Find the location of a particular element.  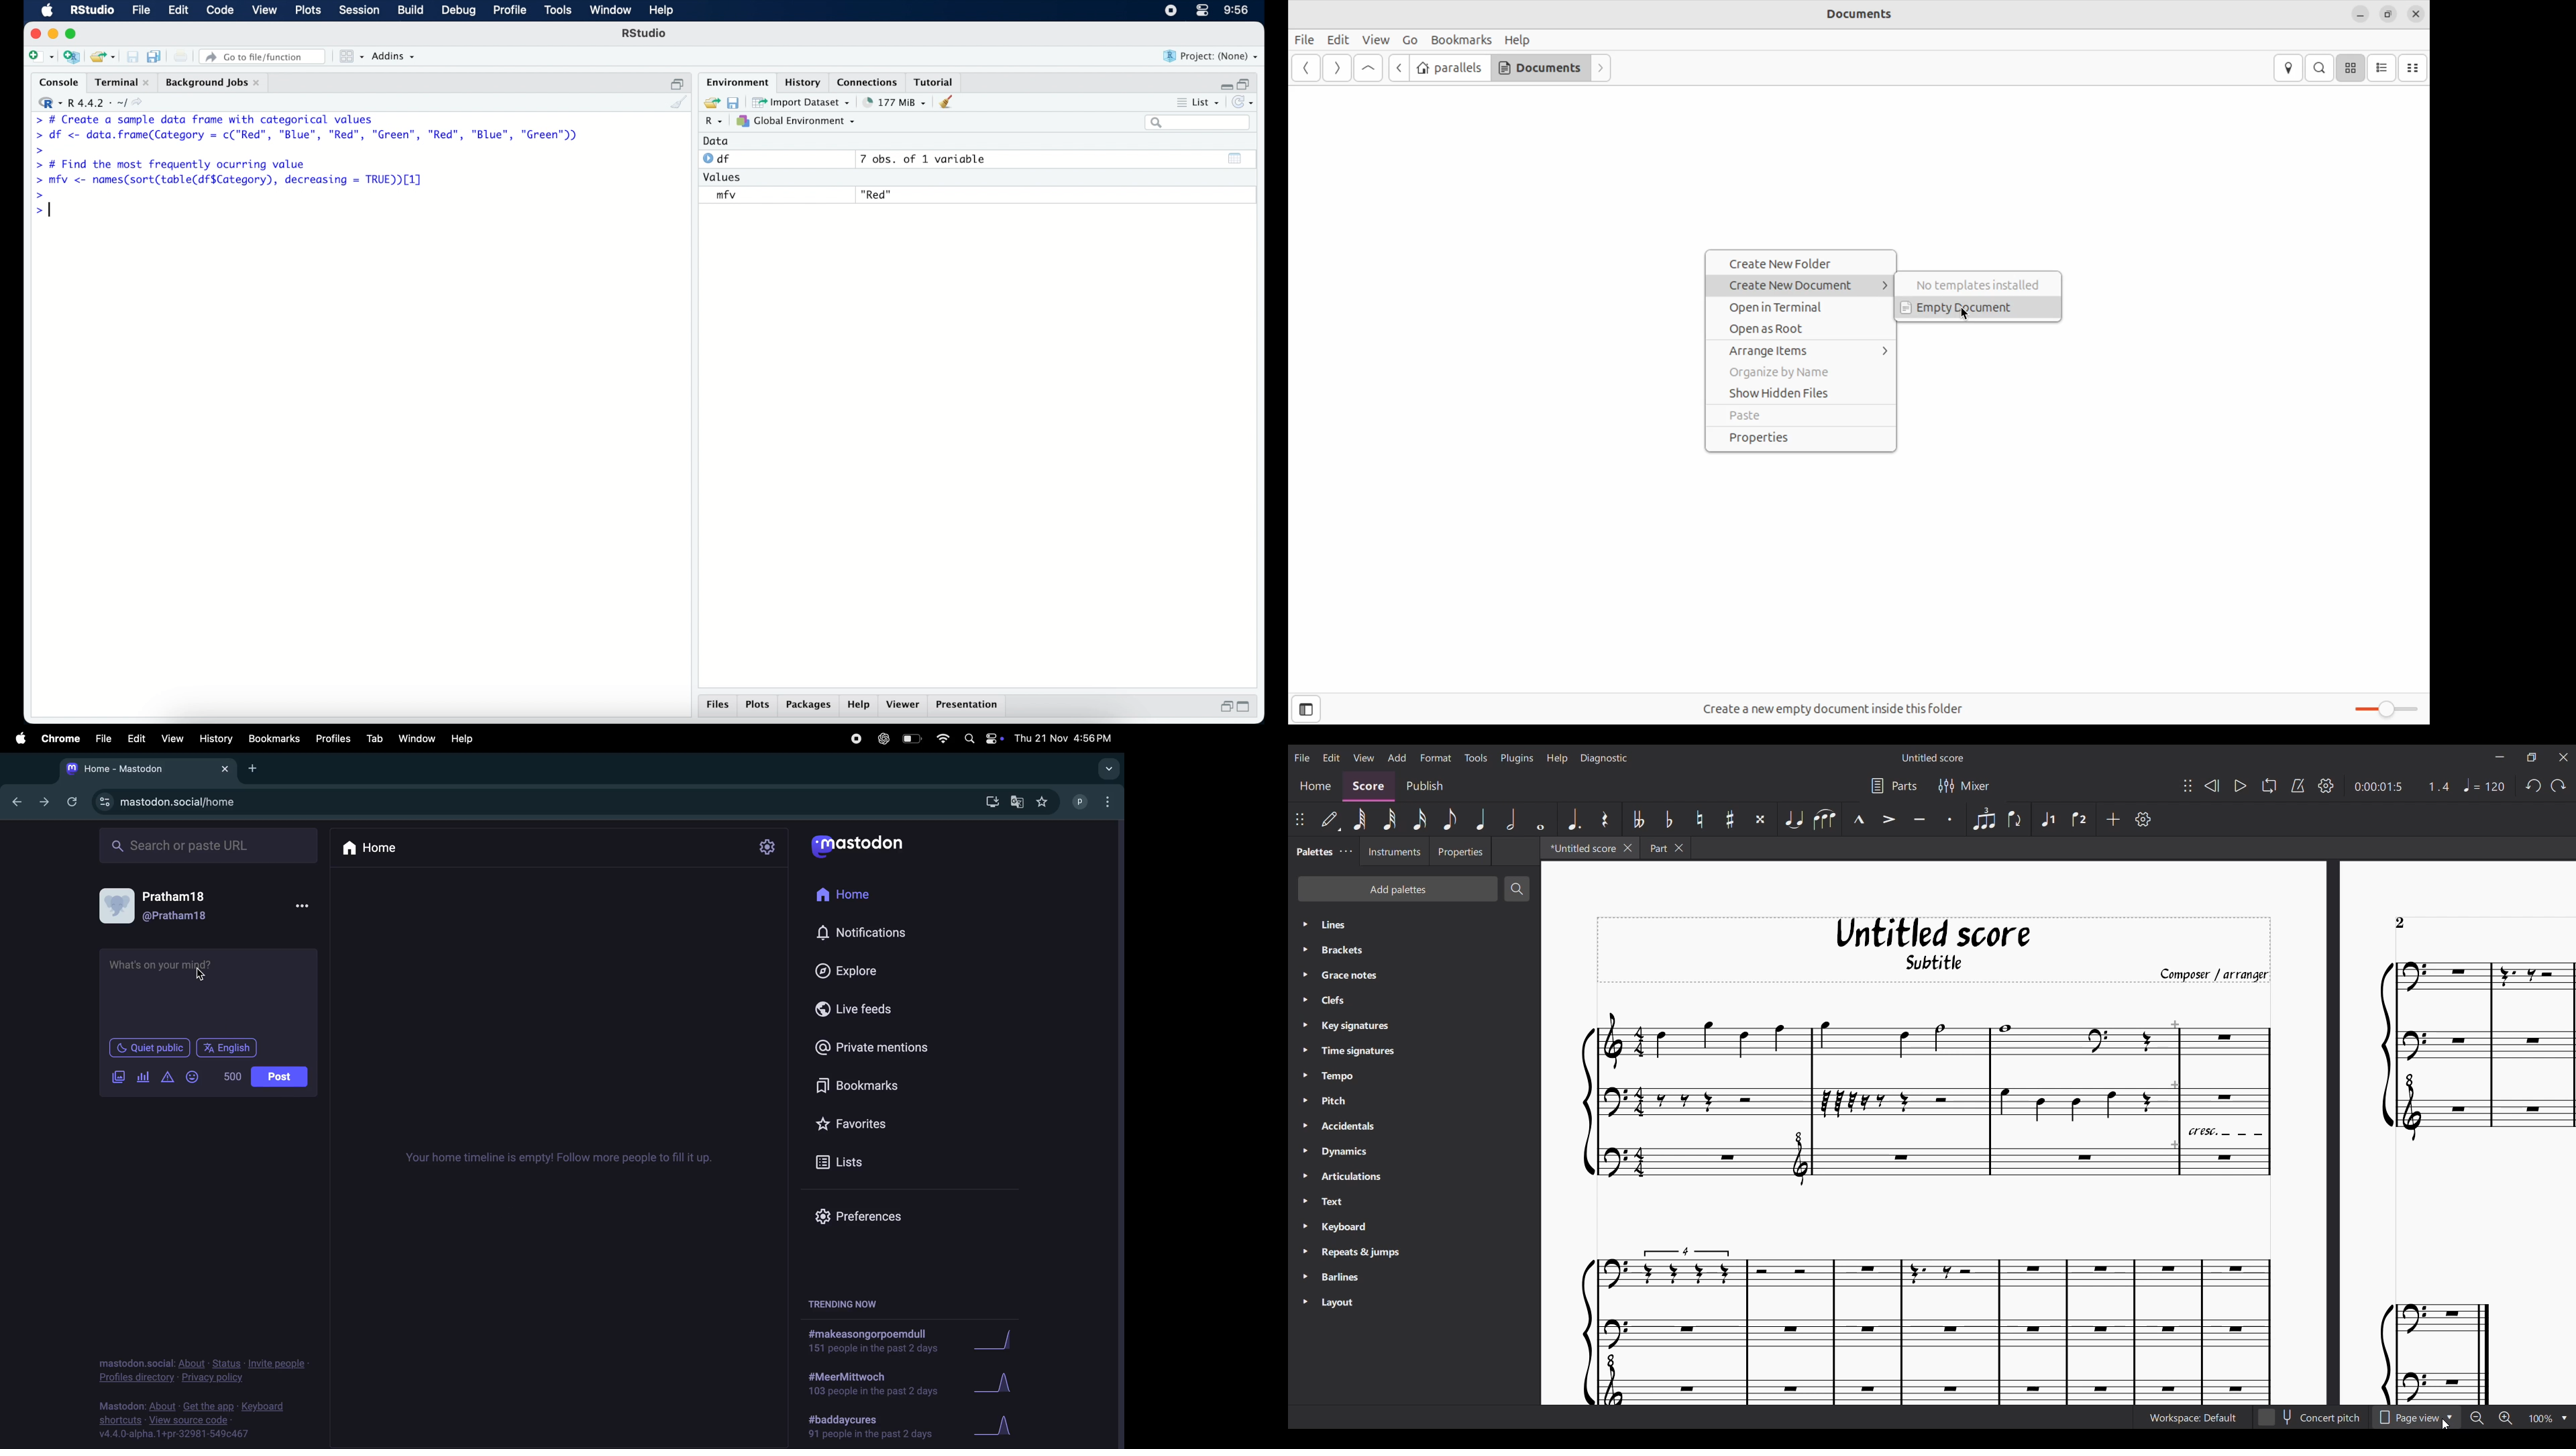

142 MB is located at coordinates (895, 101).